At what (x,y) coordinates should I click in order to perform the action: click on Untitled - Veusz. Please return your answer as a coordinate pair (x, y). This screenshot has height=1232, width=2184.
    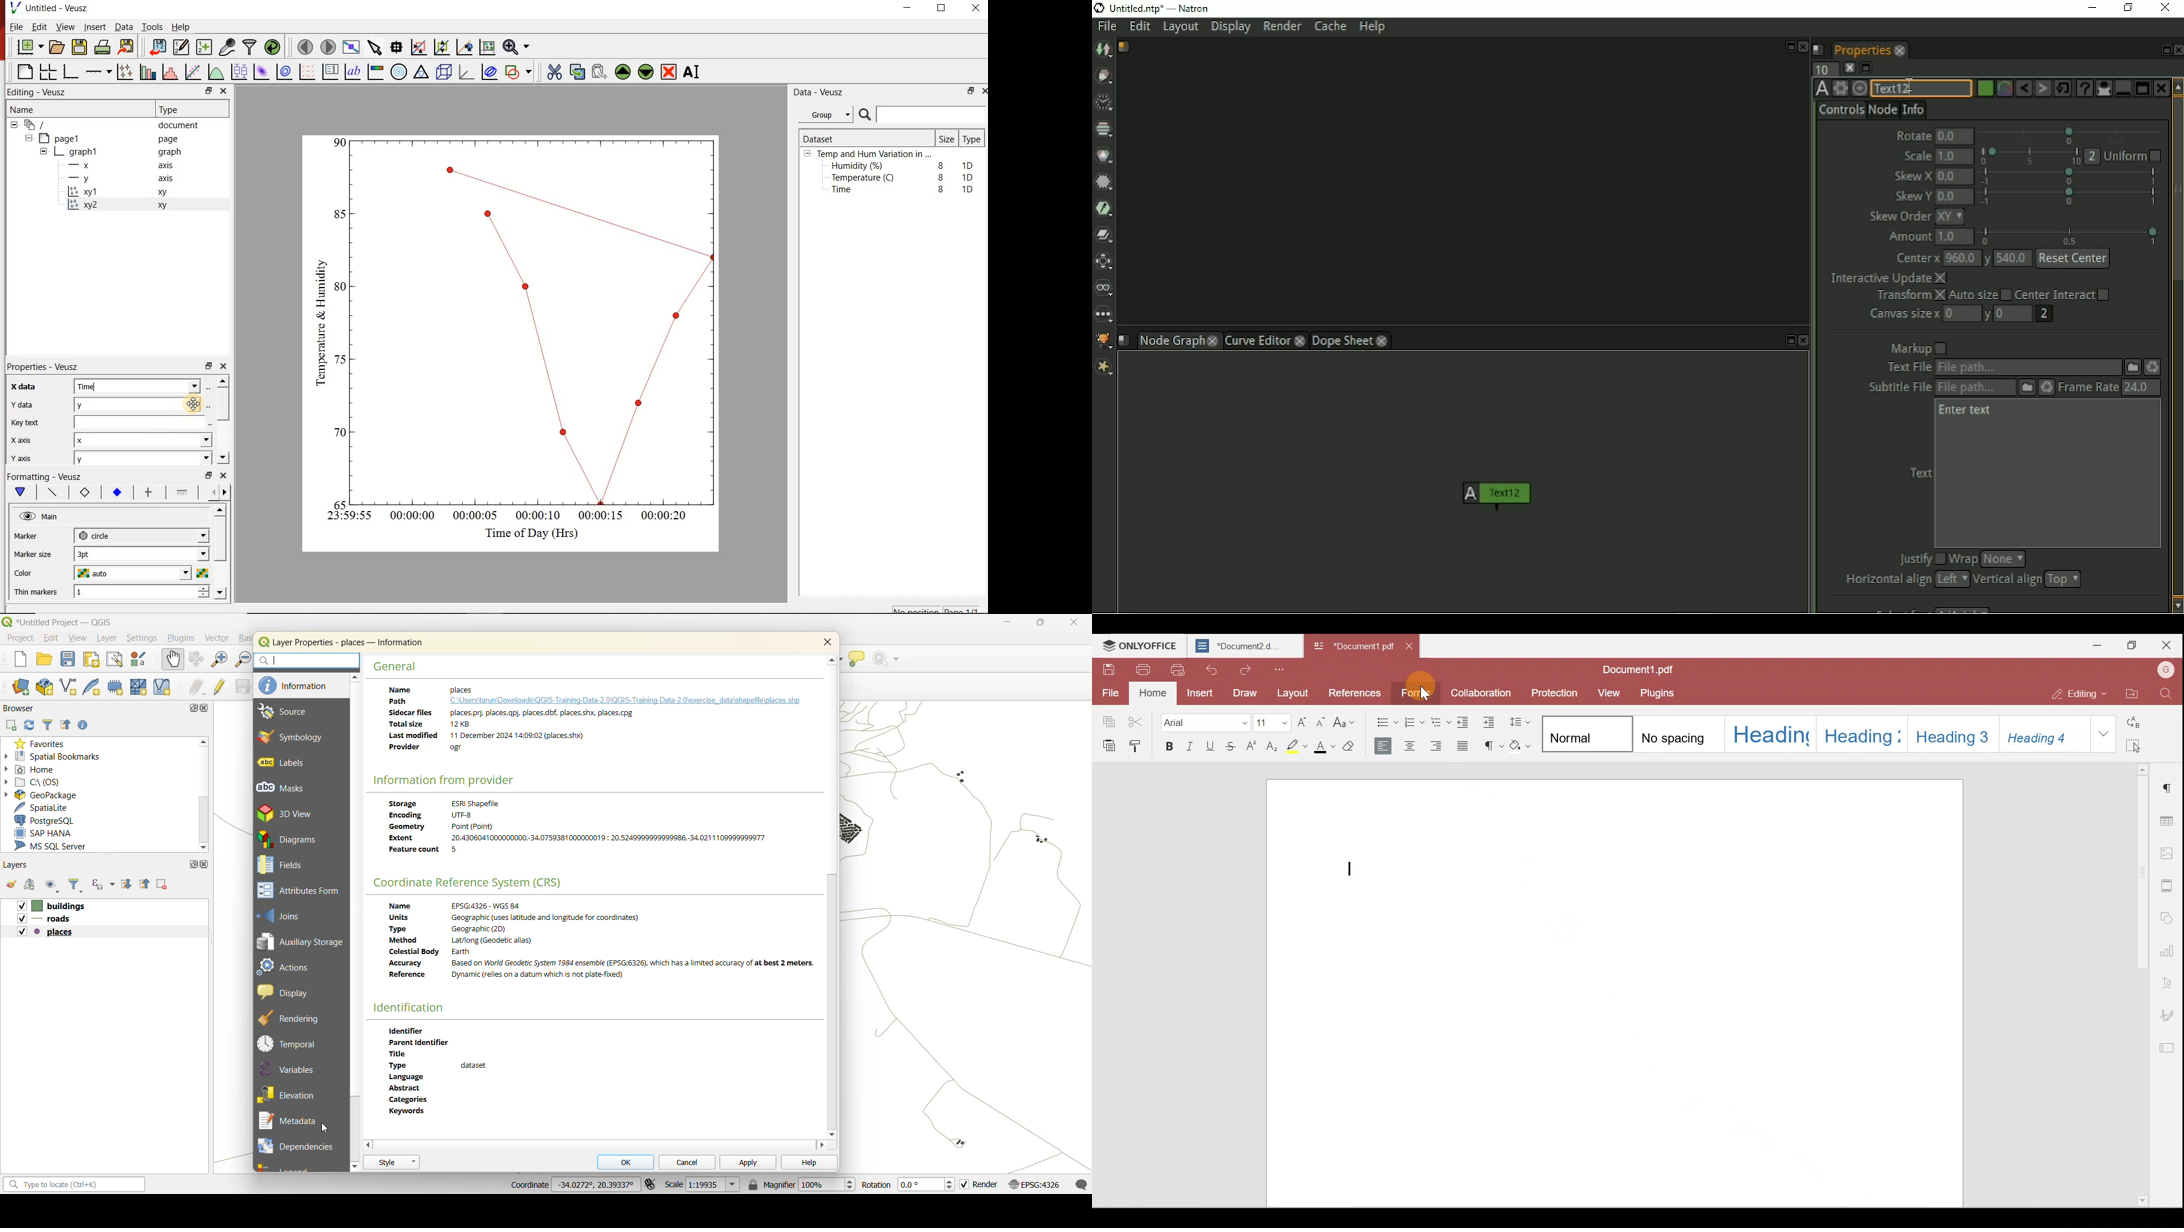
    Looking at the image, I should click on (52, 8).